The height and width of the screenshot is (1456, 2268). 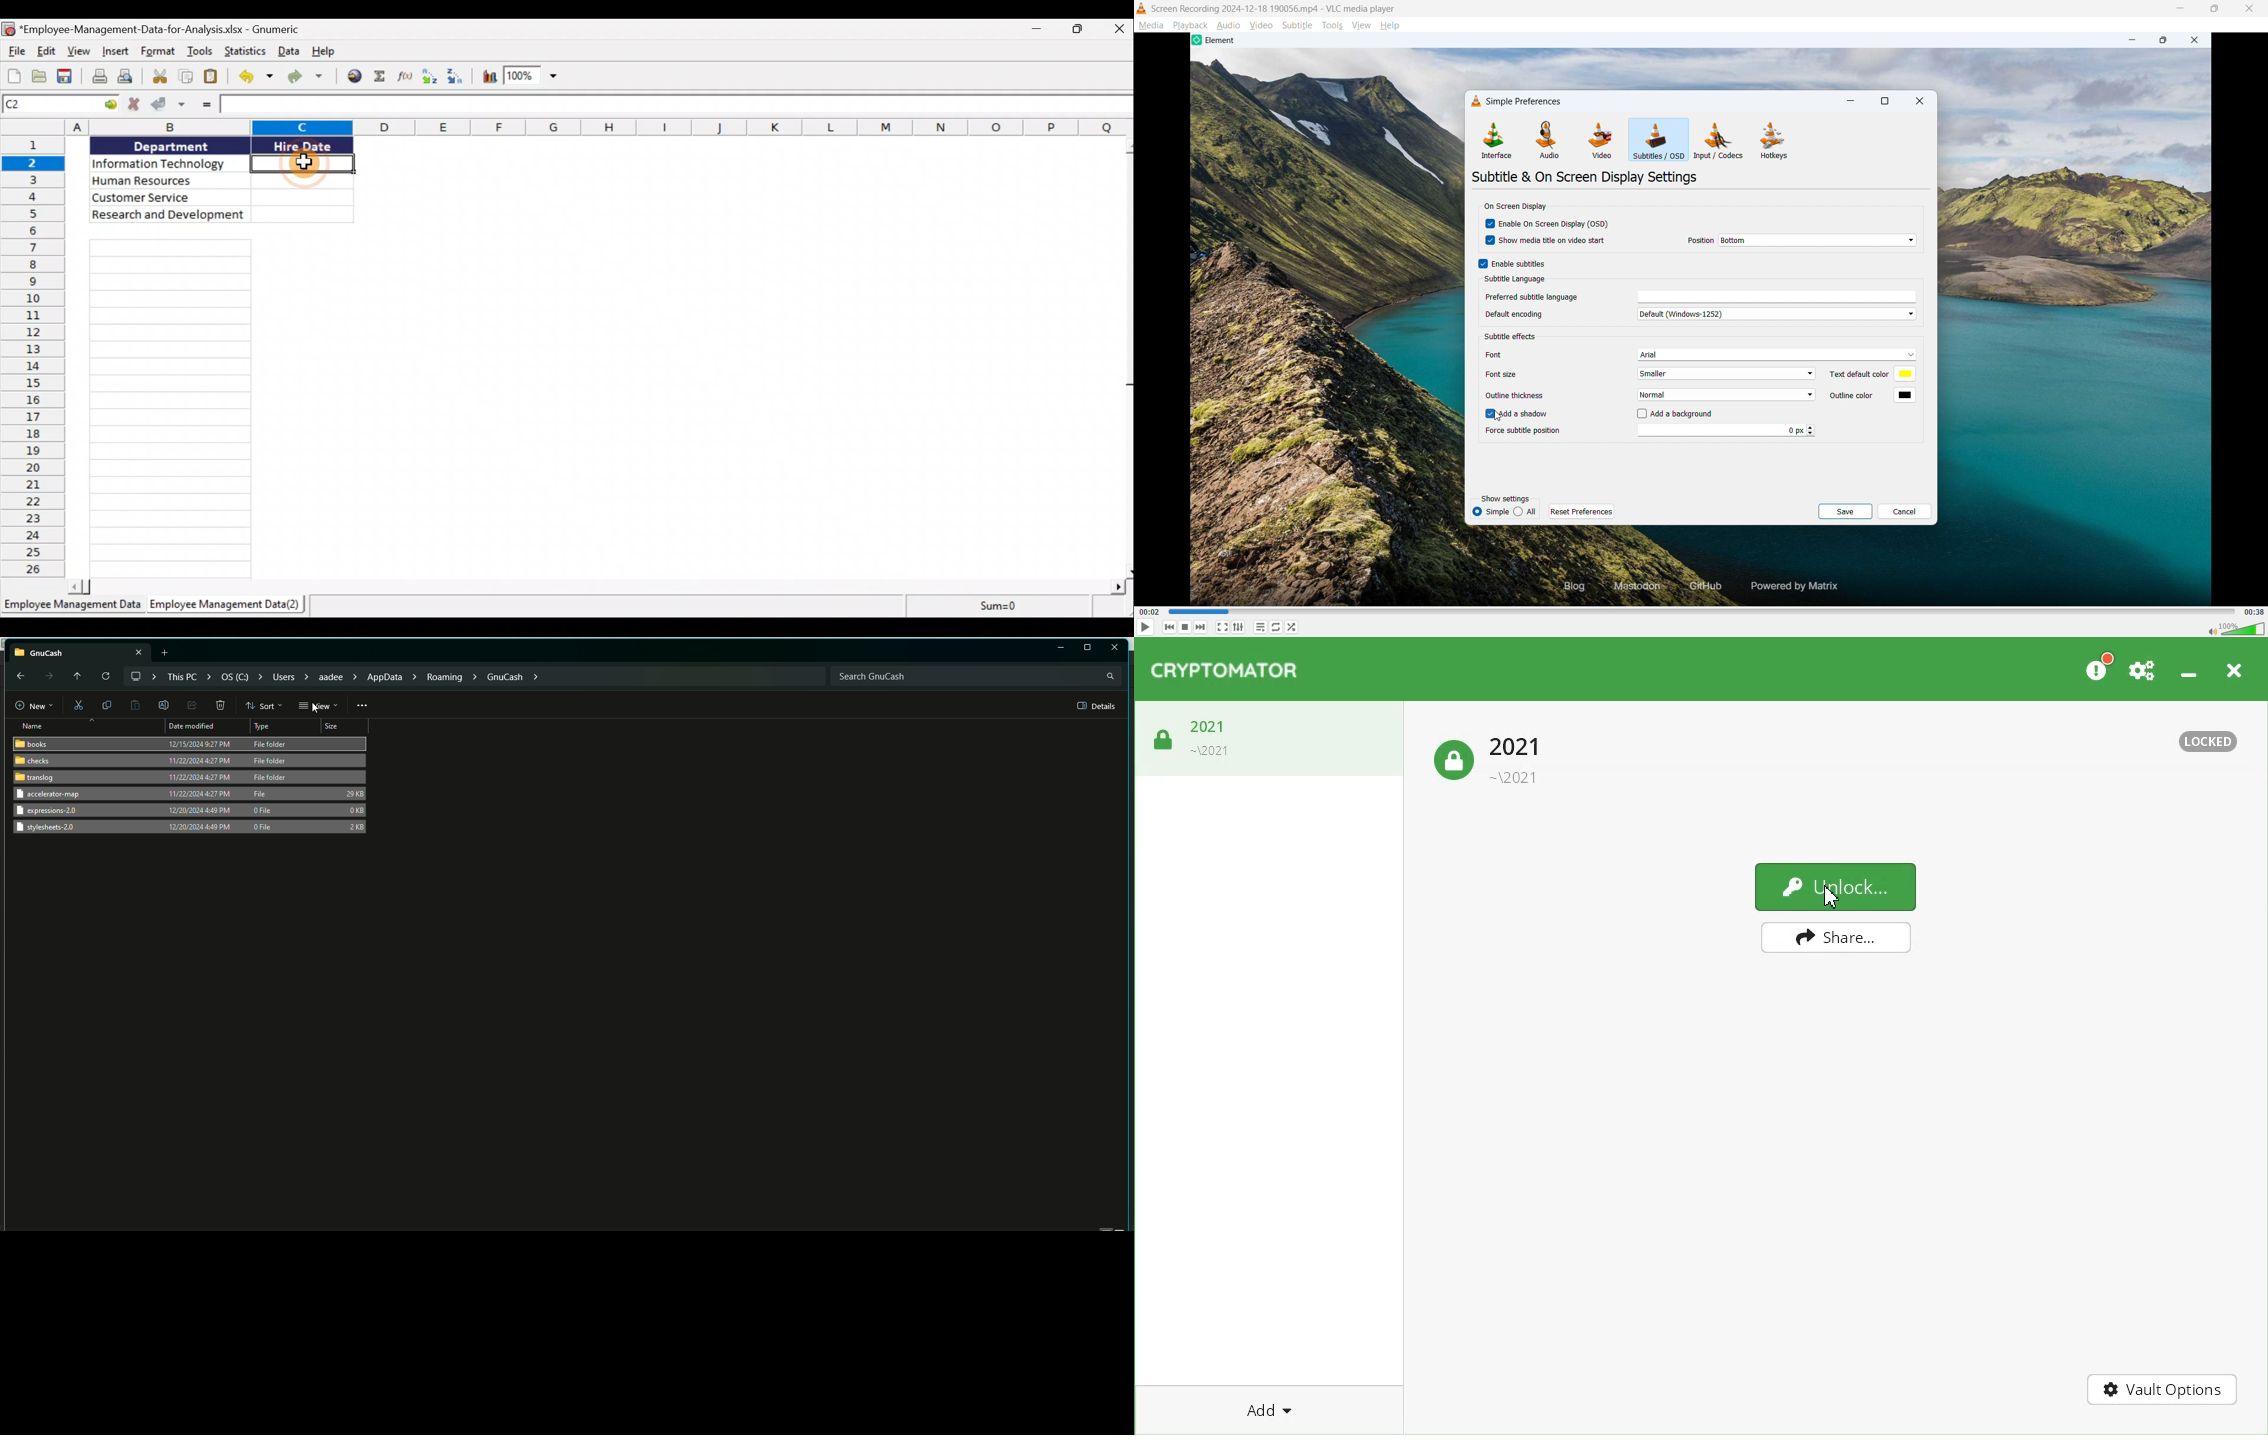 What do you see at coordinates (2163, 41) in the screenshot?
I see `Maximize` at bounding box center [2163, 41].